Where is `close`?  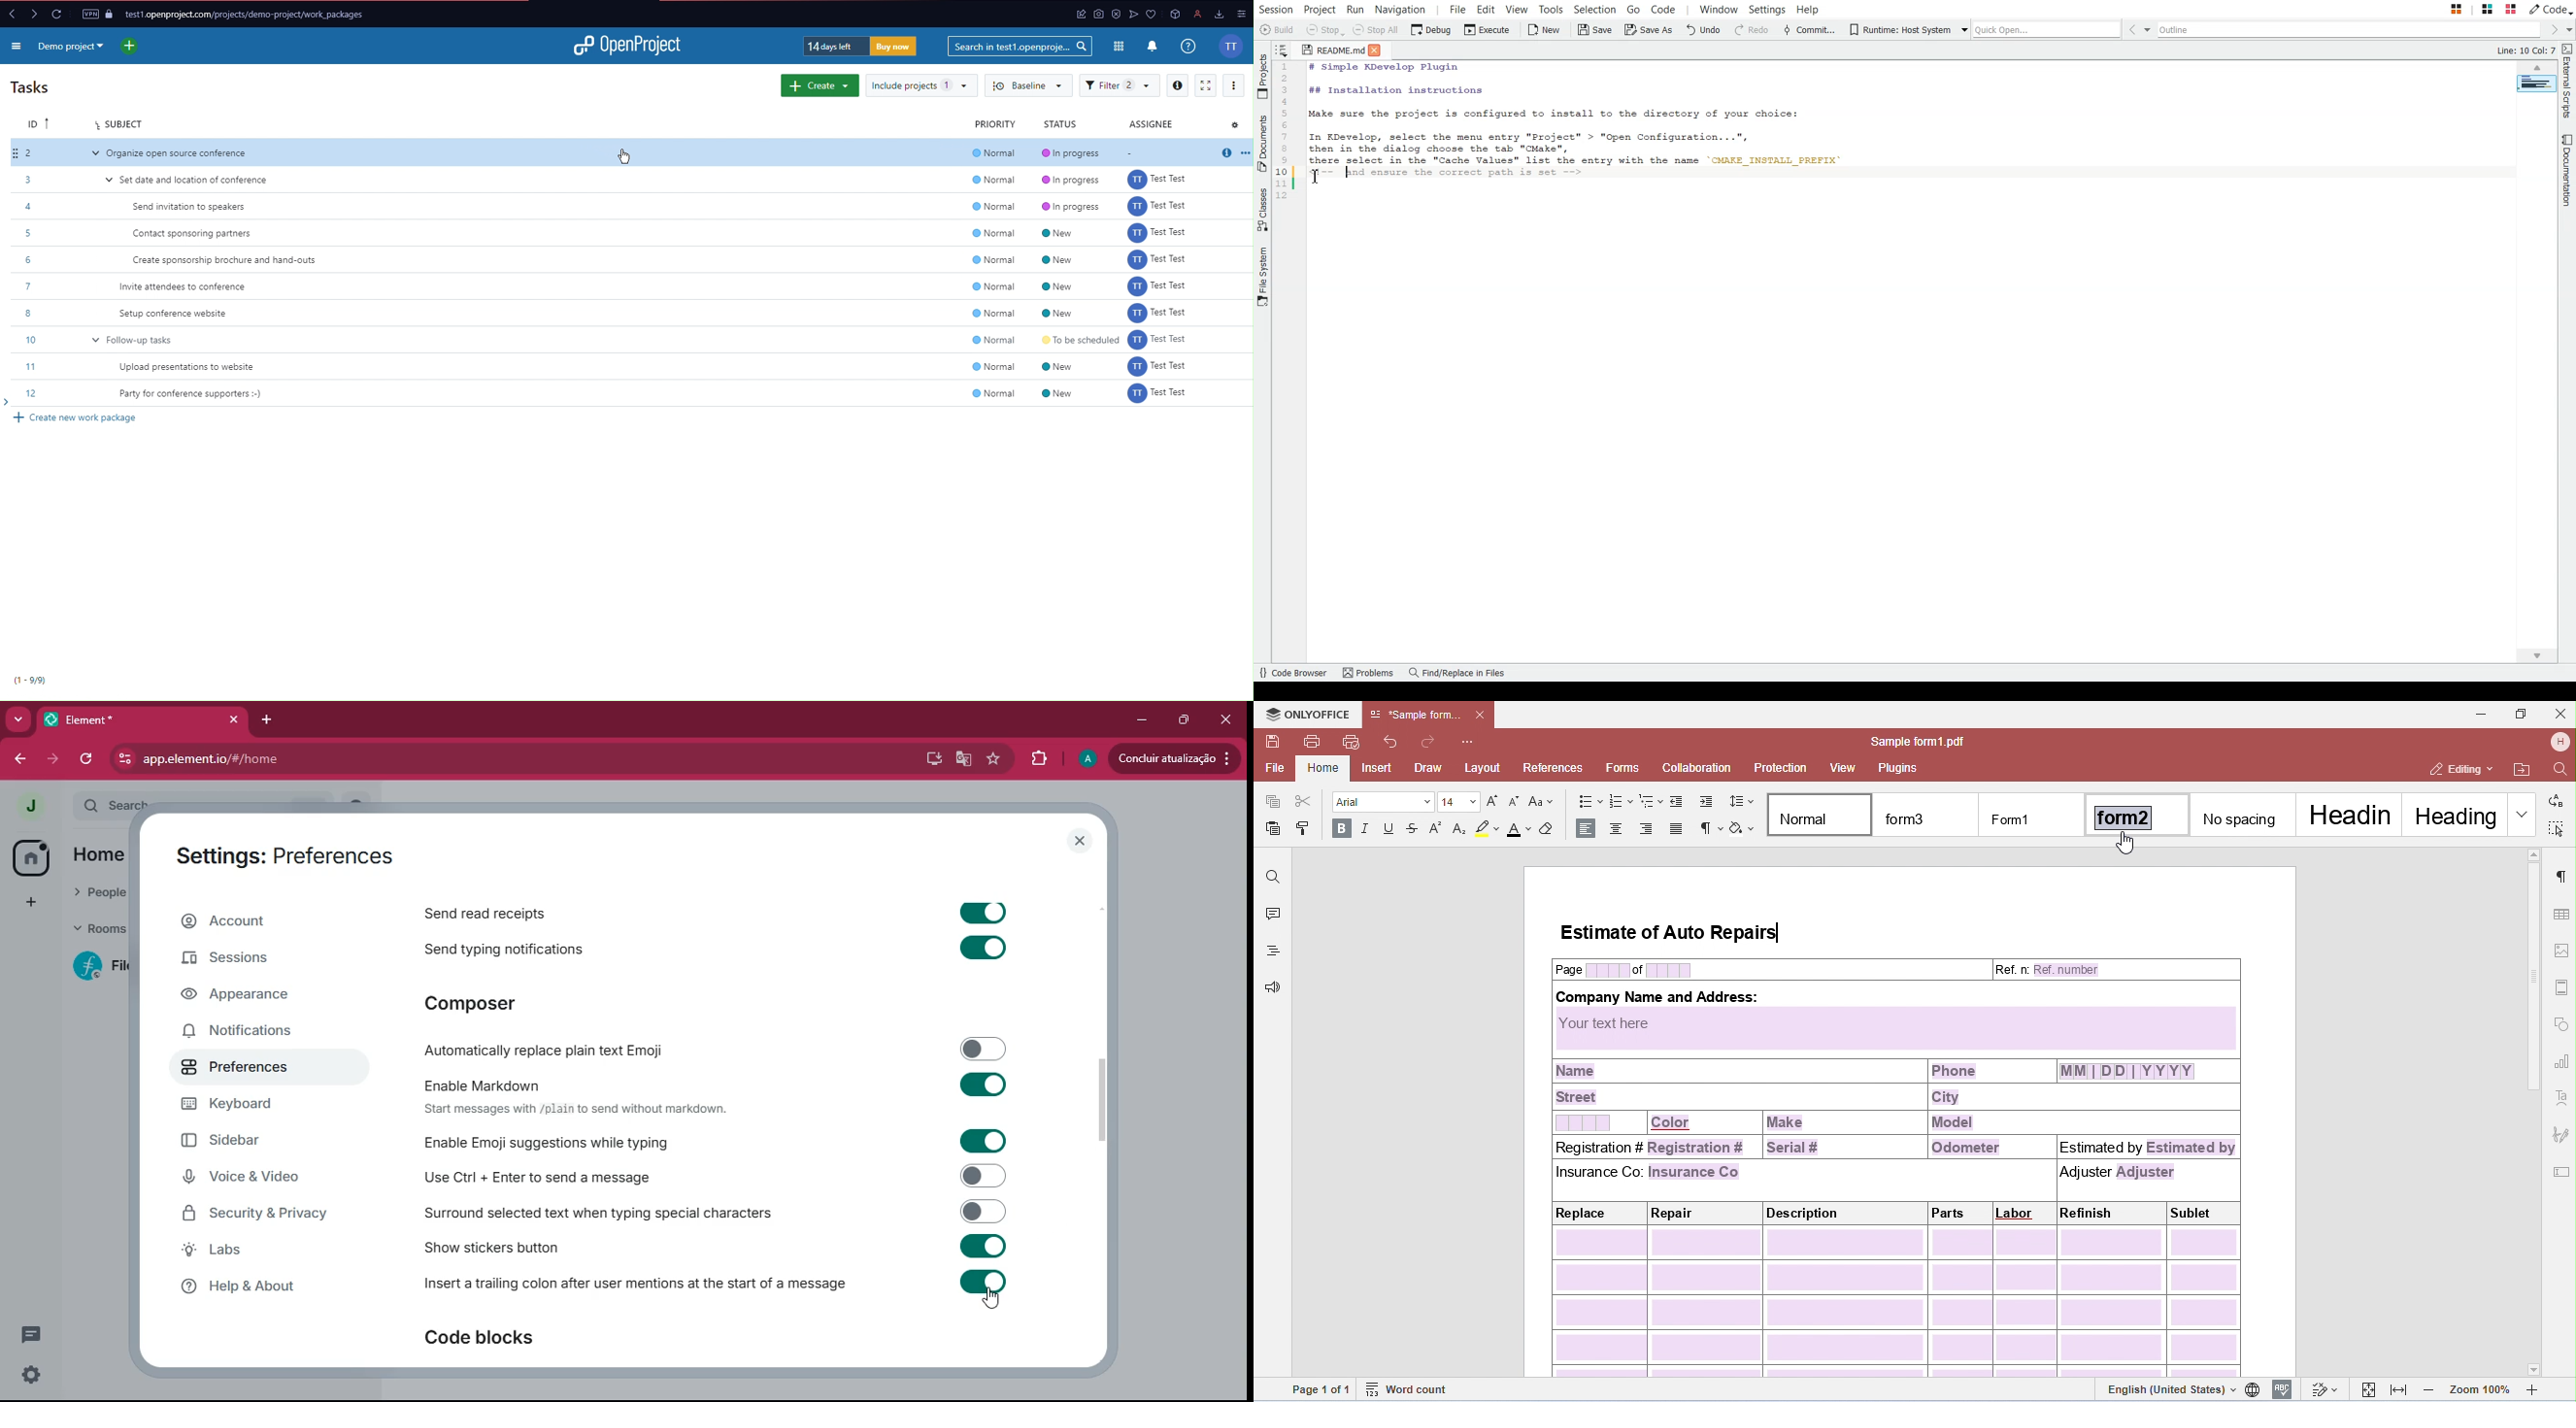
close is located at coordinates (1082, 841).